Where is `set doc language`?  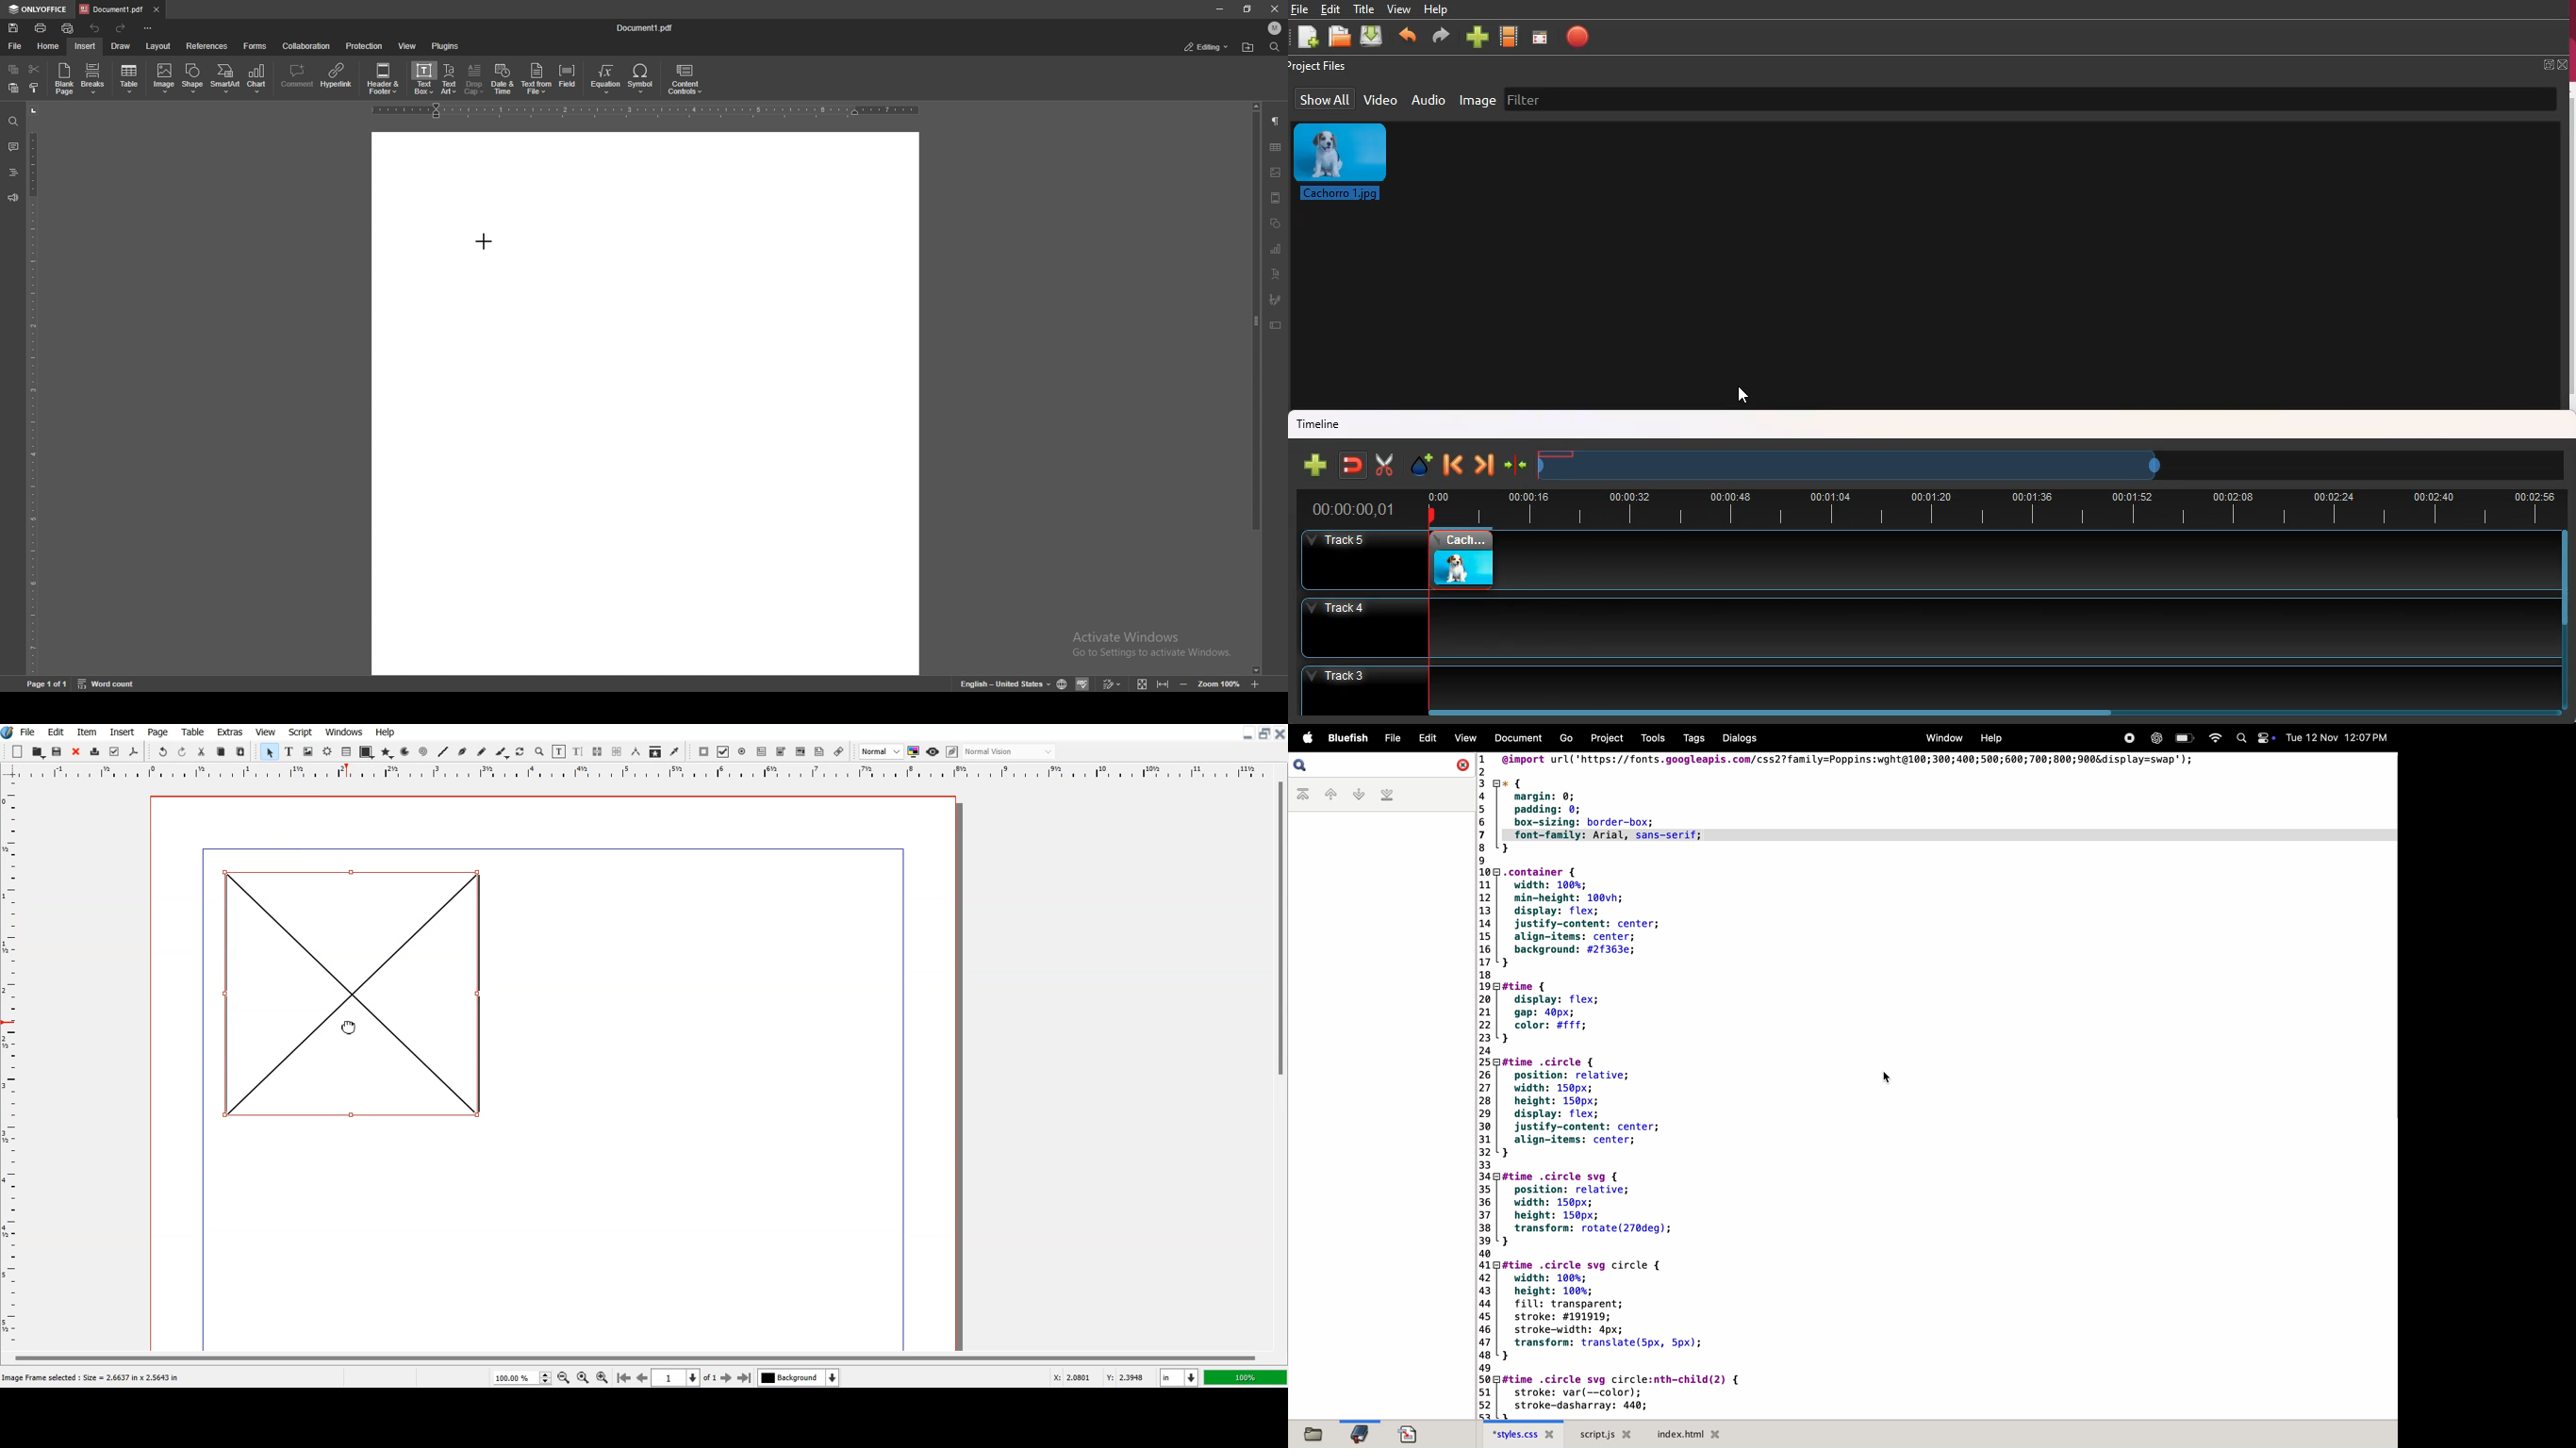 set doc language is located at coordinates (1063, 684).